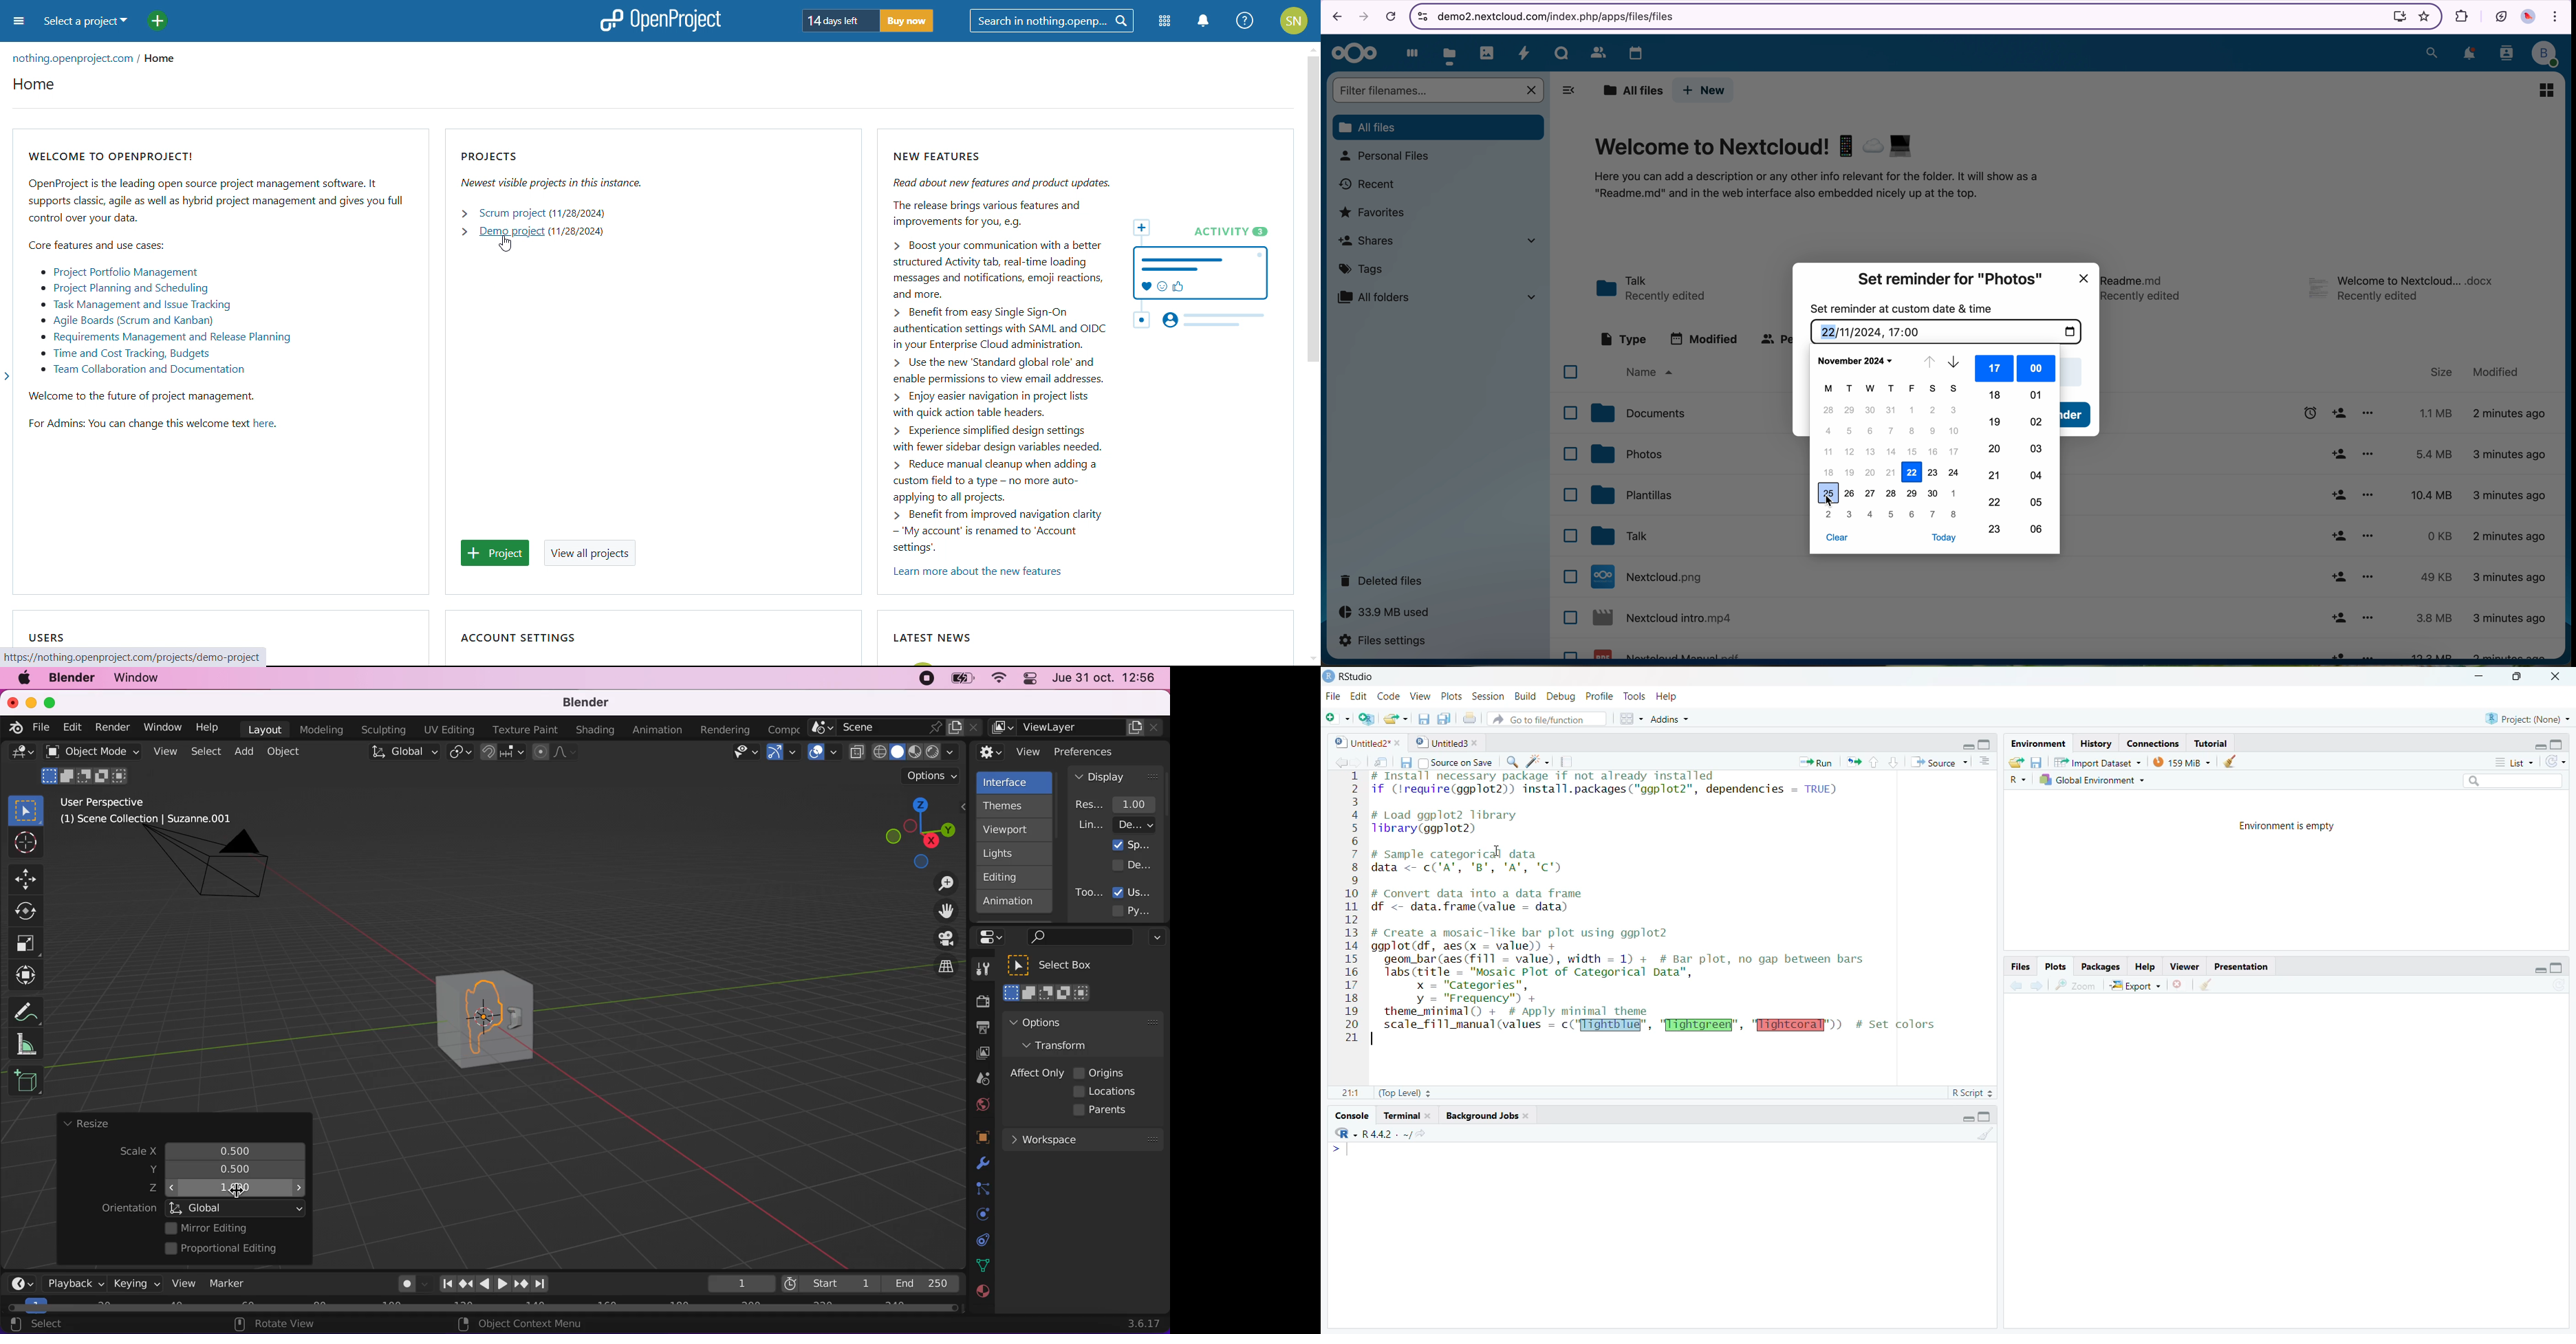 The height and width of the screenshot is (1344, 2576). I want to click on , so click(30, 877).